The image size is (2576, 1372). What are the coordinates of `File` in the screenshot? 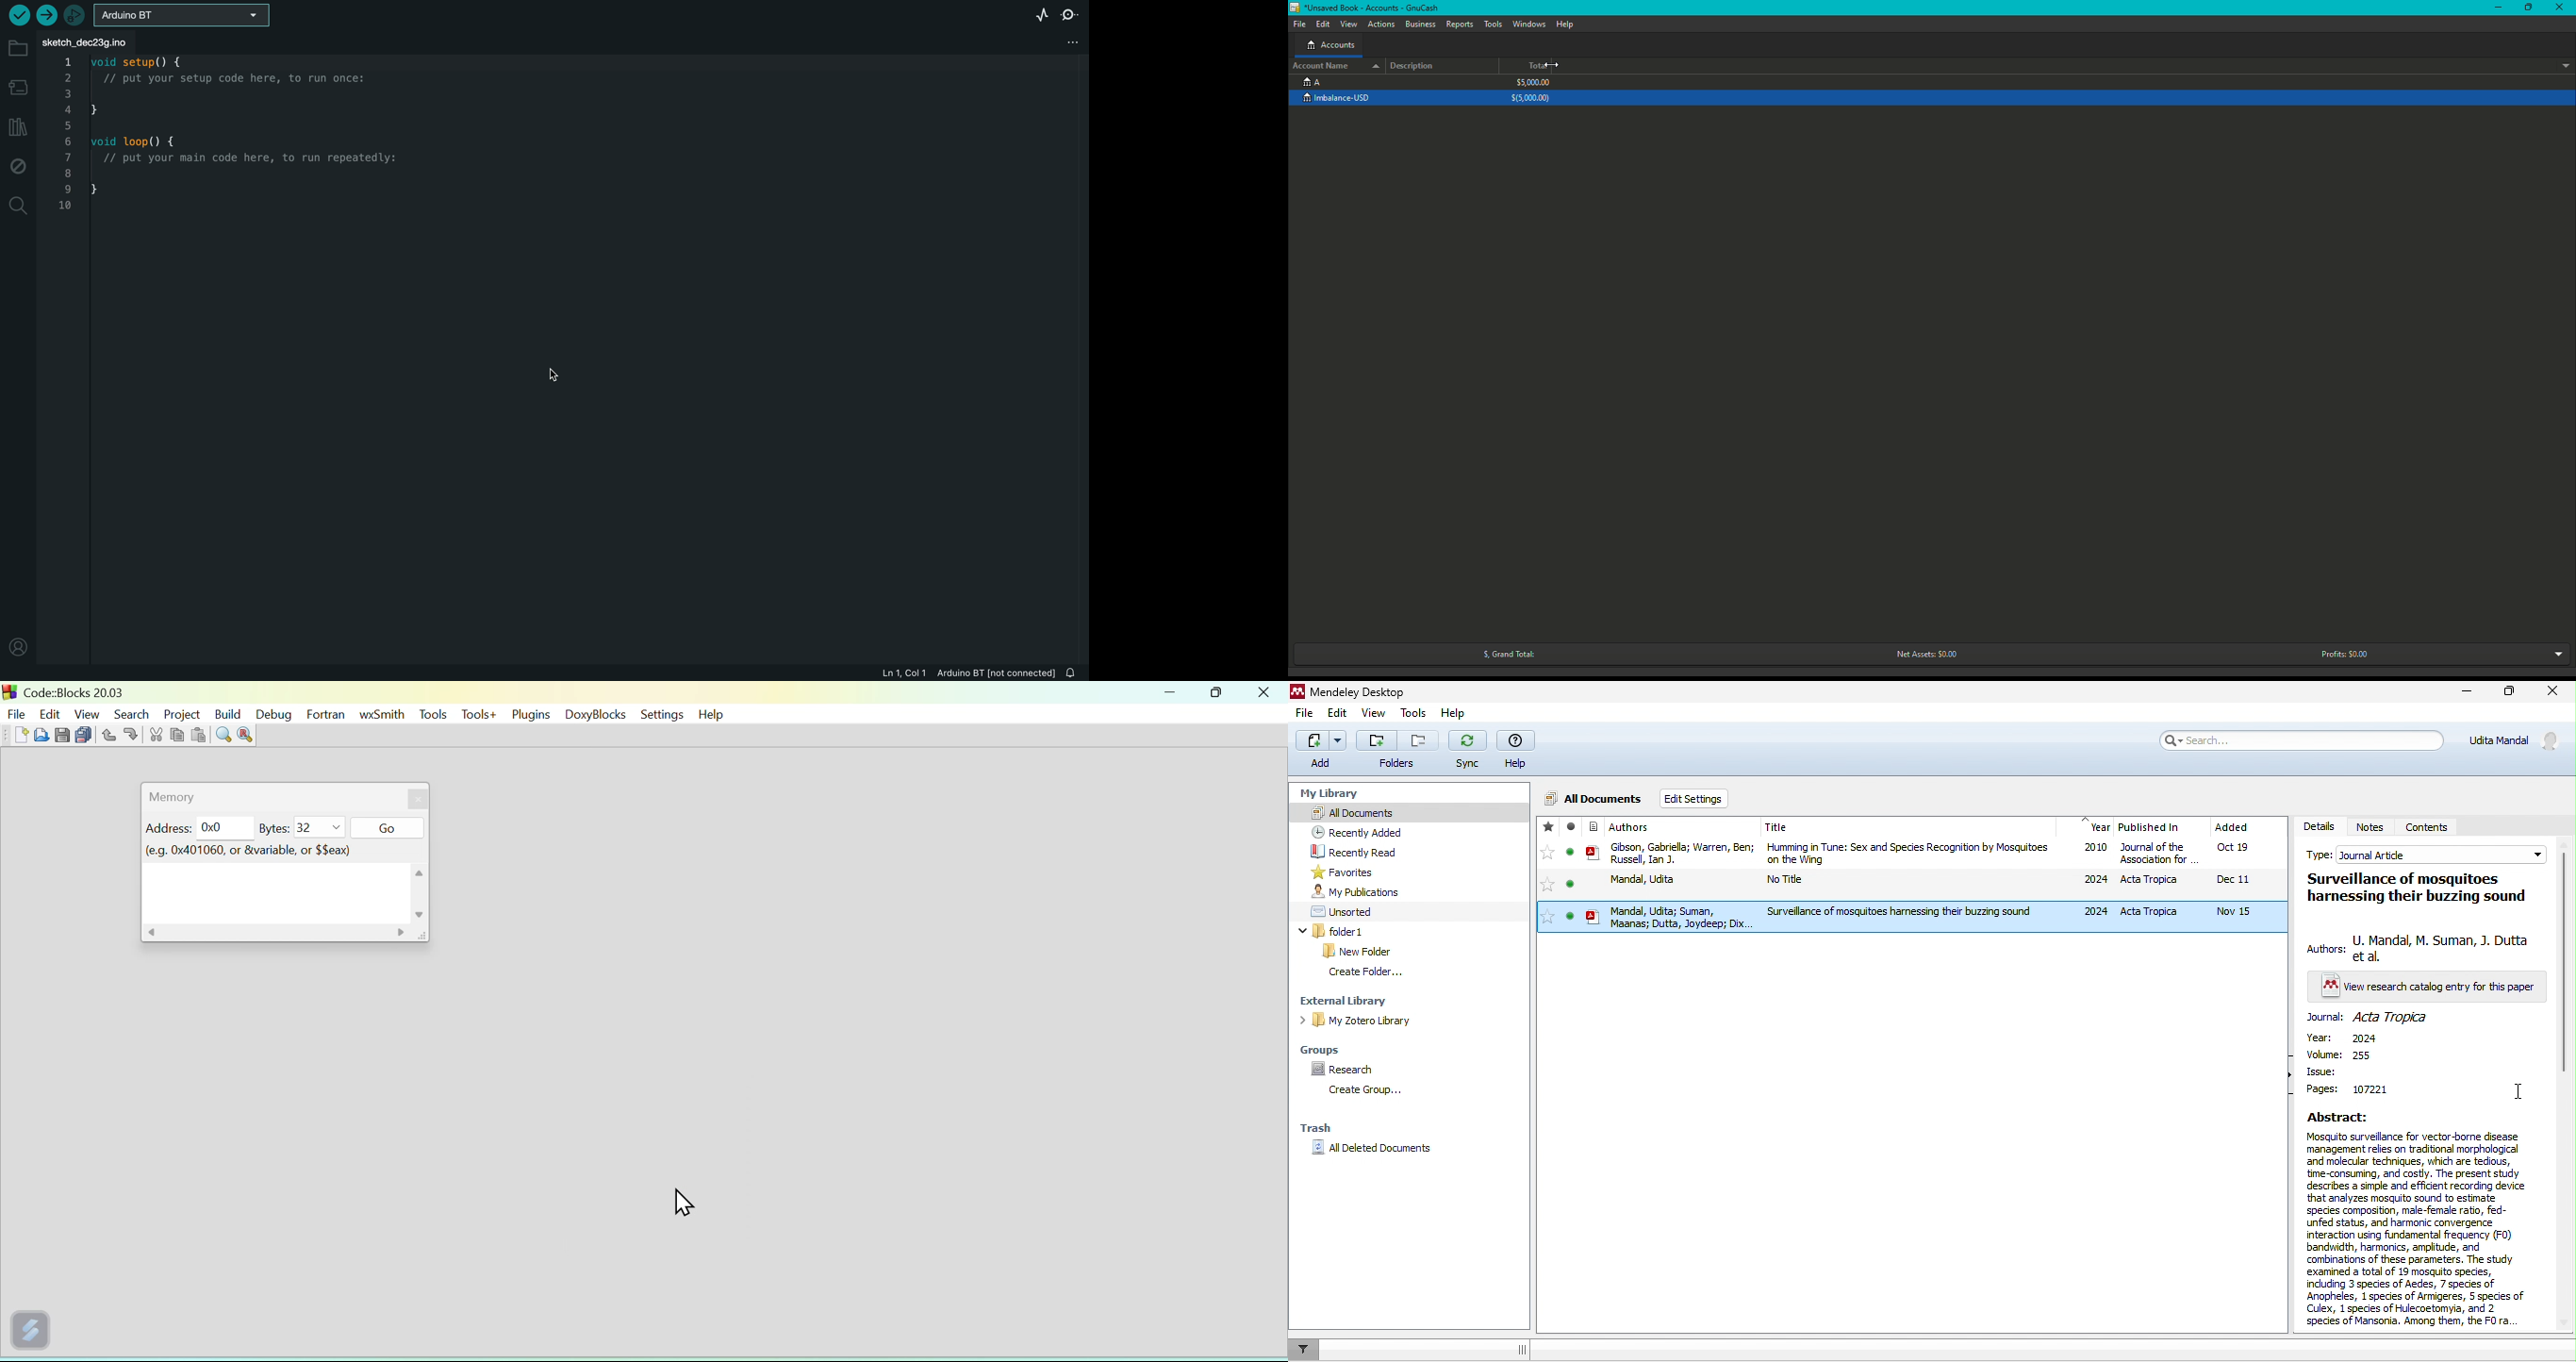 It's located at (1303, 23).